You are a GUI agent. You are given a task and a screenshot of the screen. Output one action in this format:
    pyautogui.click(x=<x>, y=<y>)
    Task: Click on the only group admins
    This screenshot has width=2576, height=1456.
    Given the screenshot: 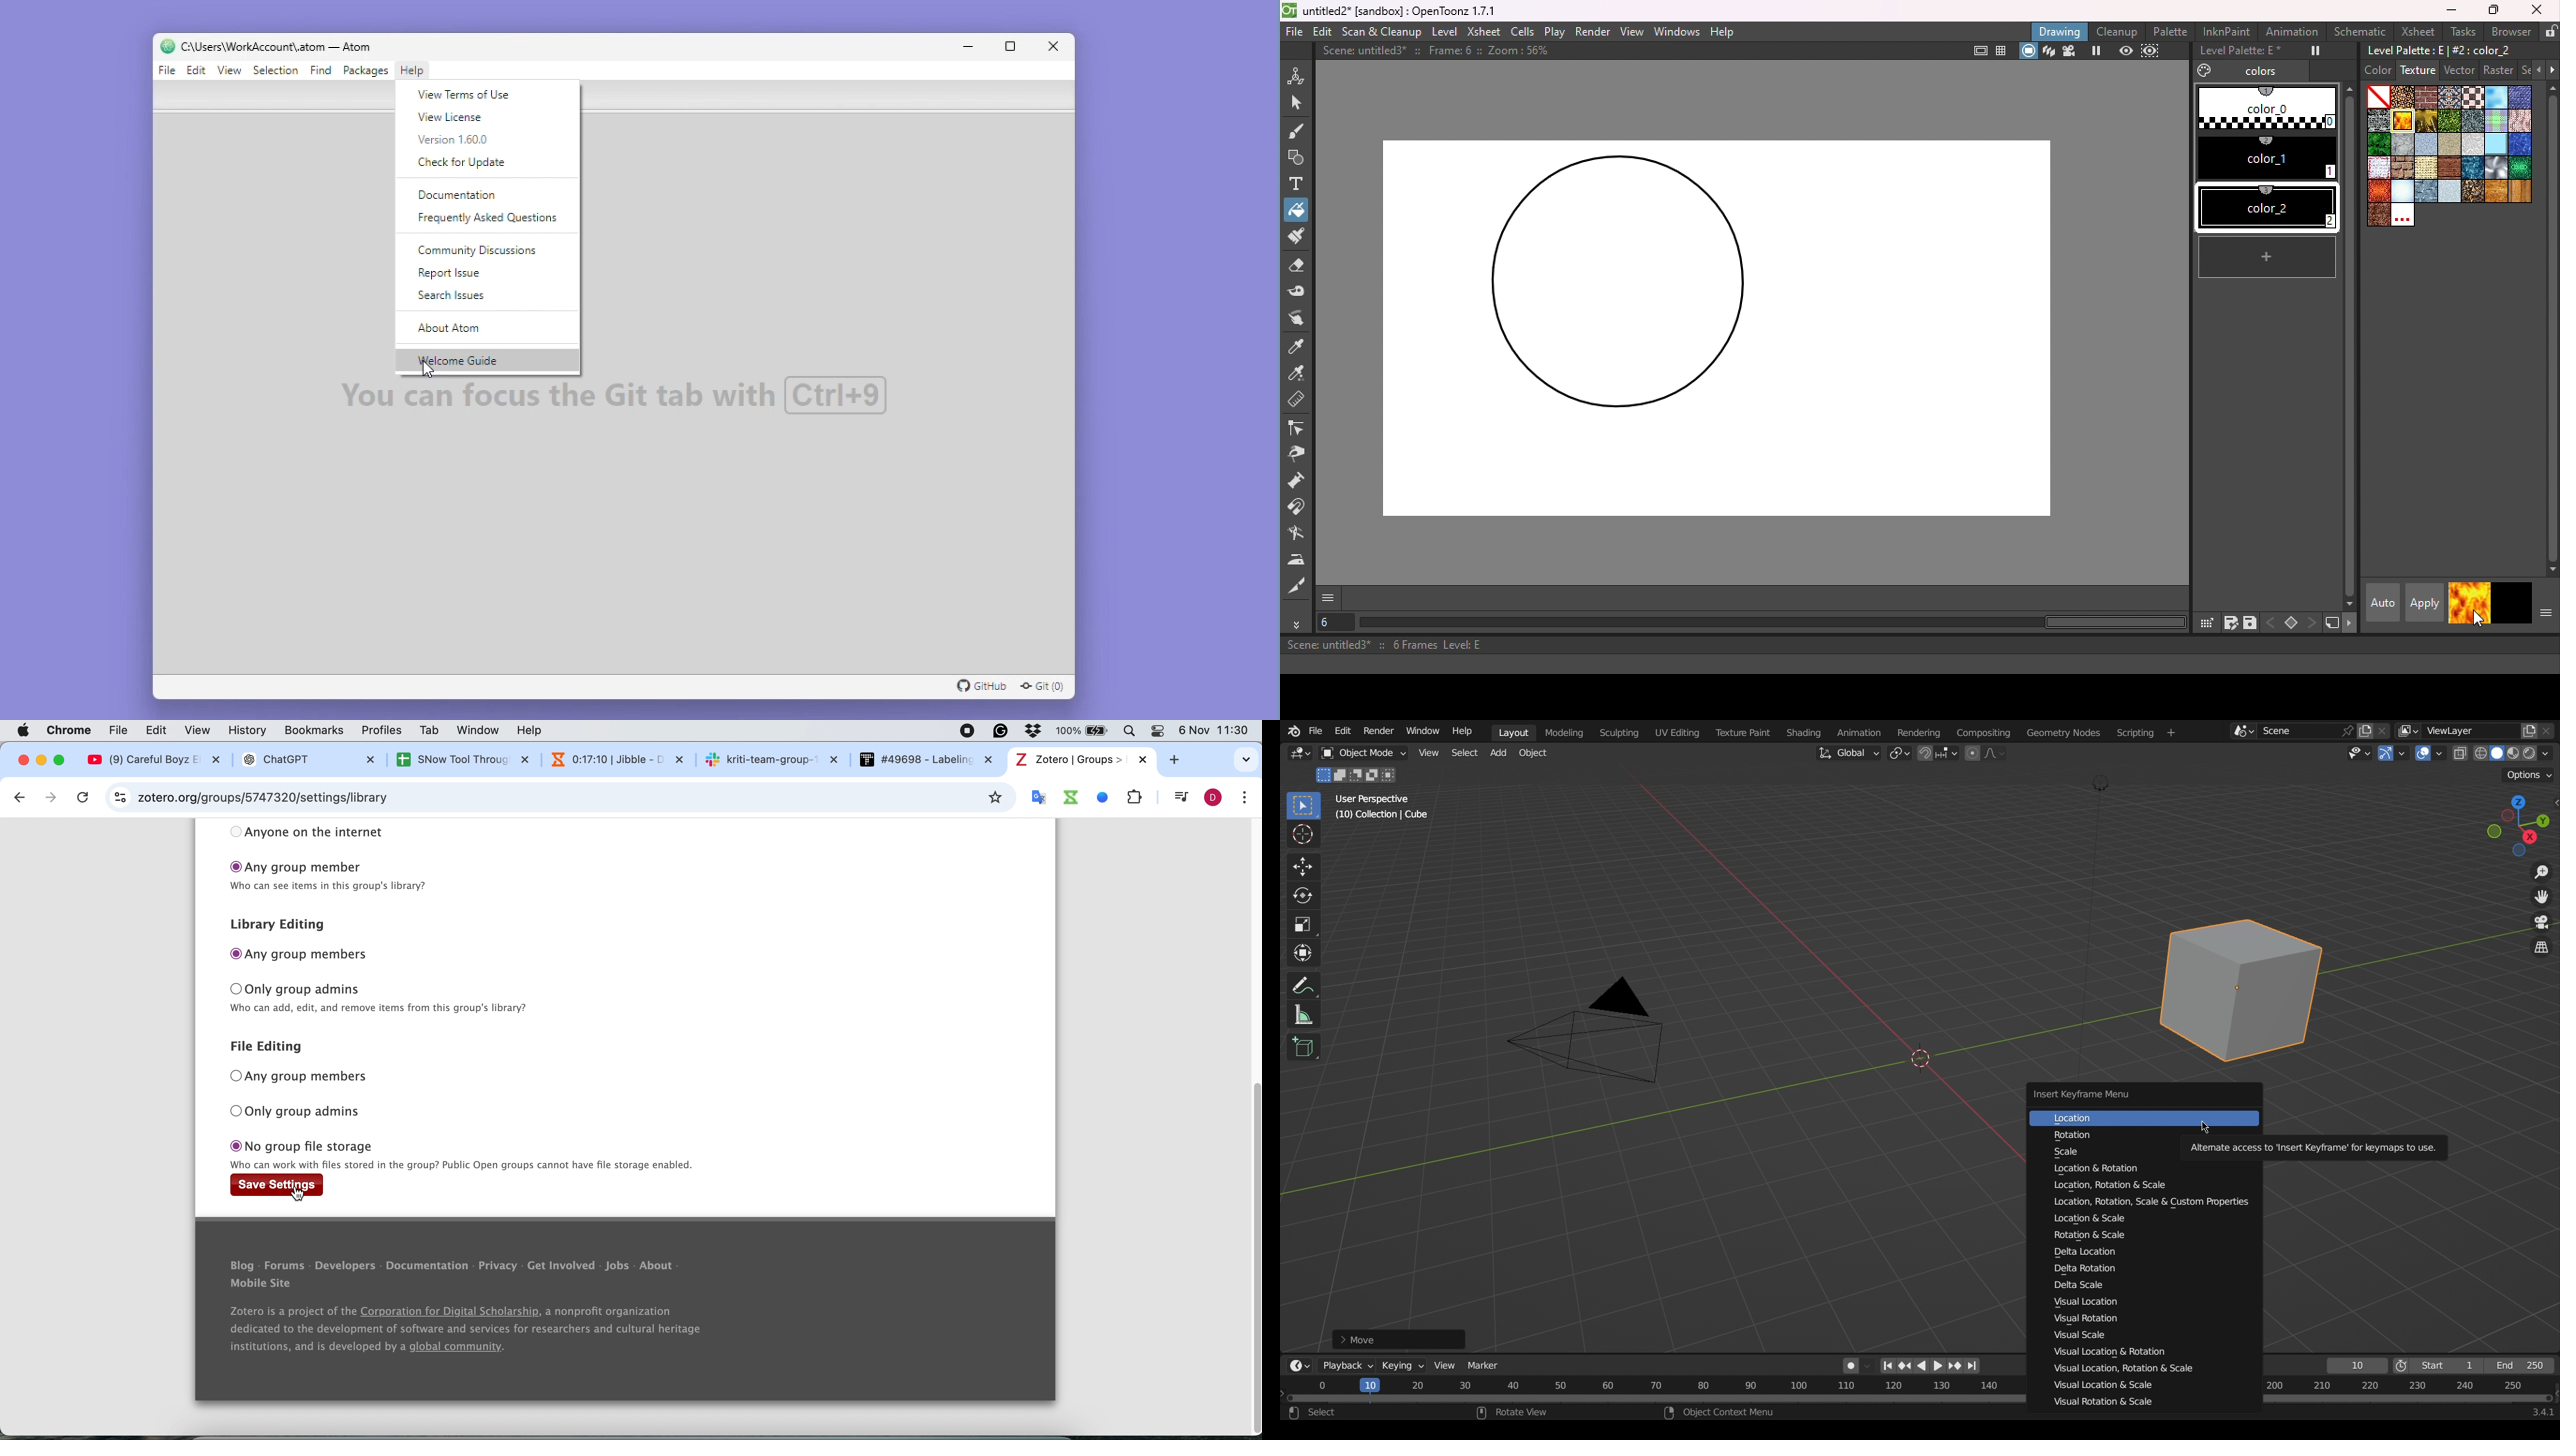 What is the action you would take?
    pyautogui.click(x=314, y=988)
    